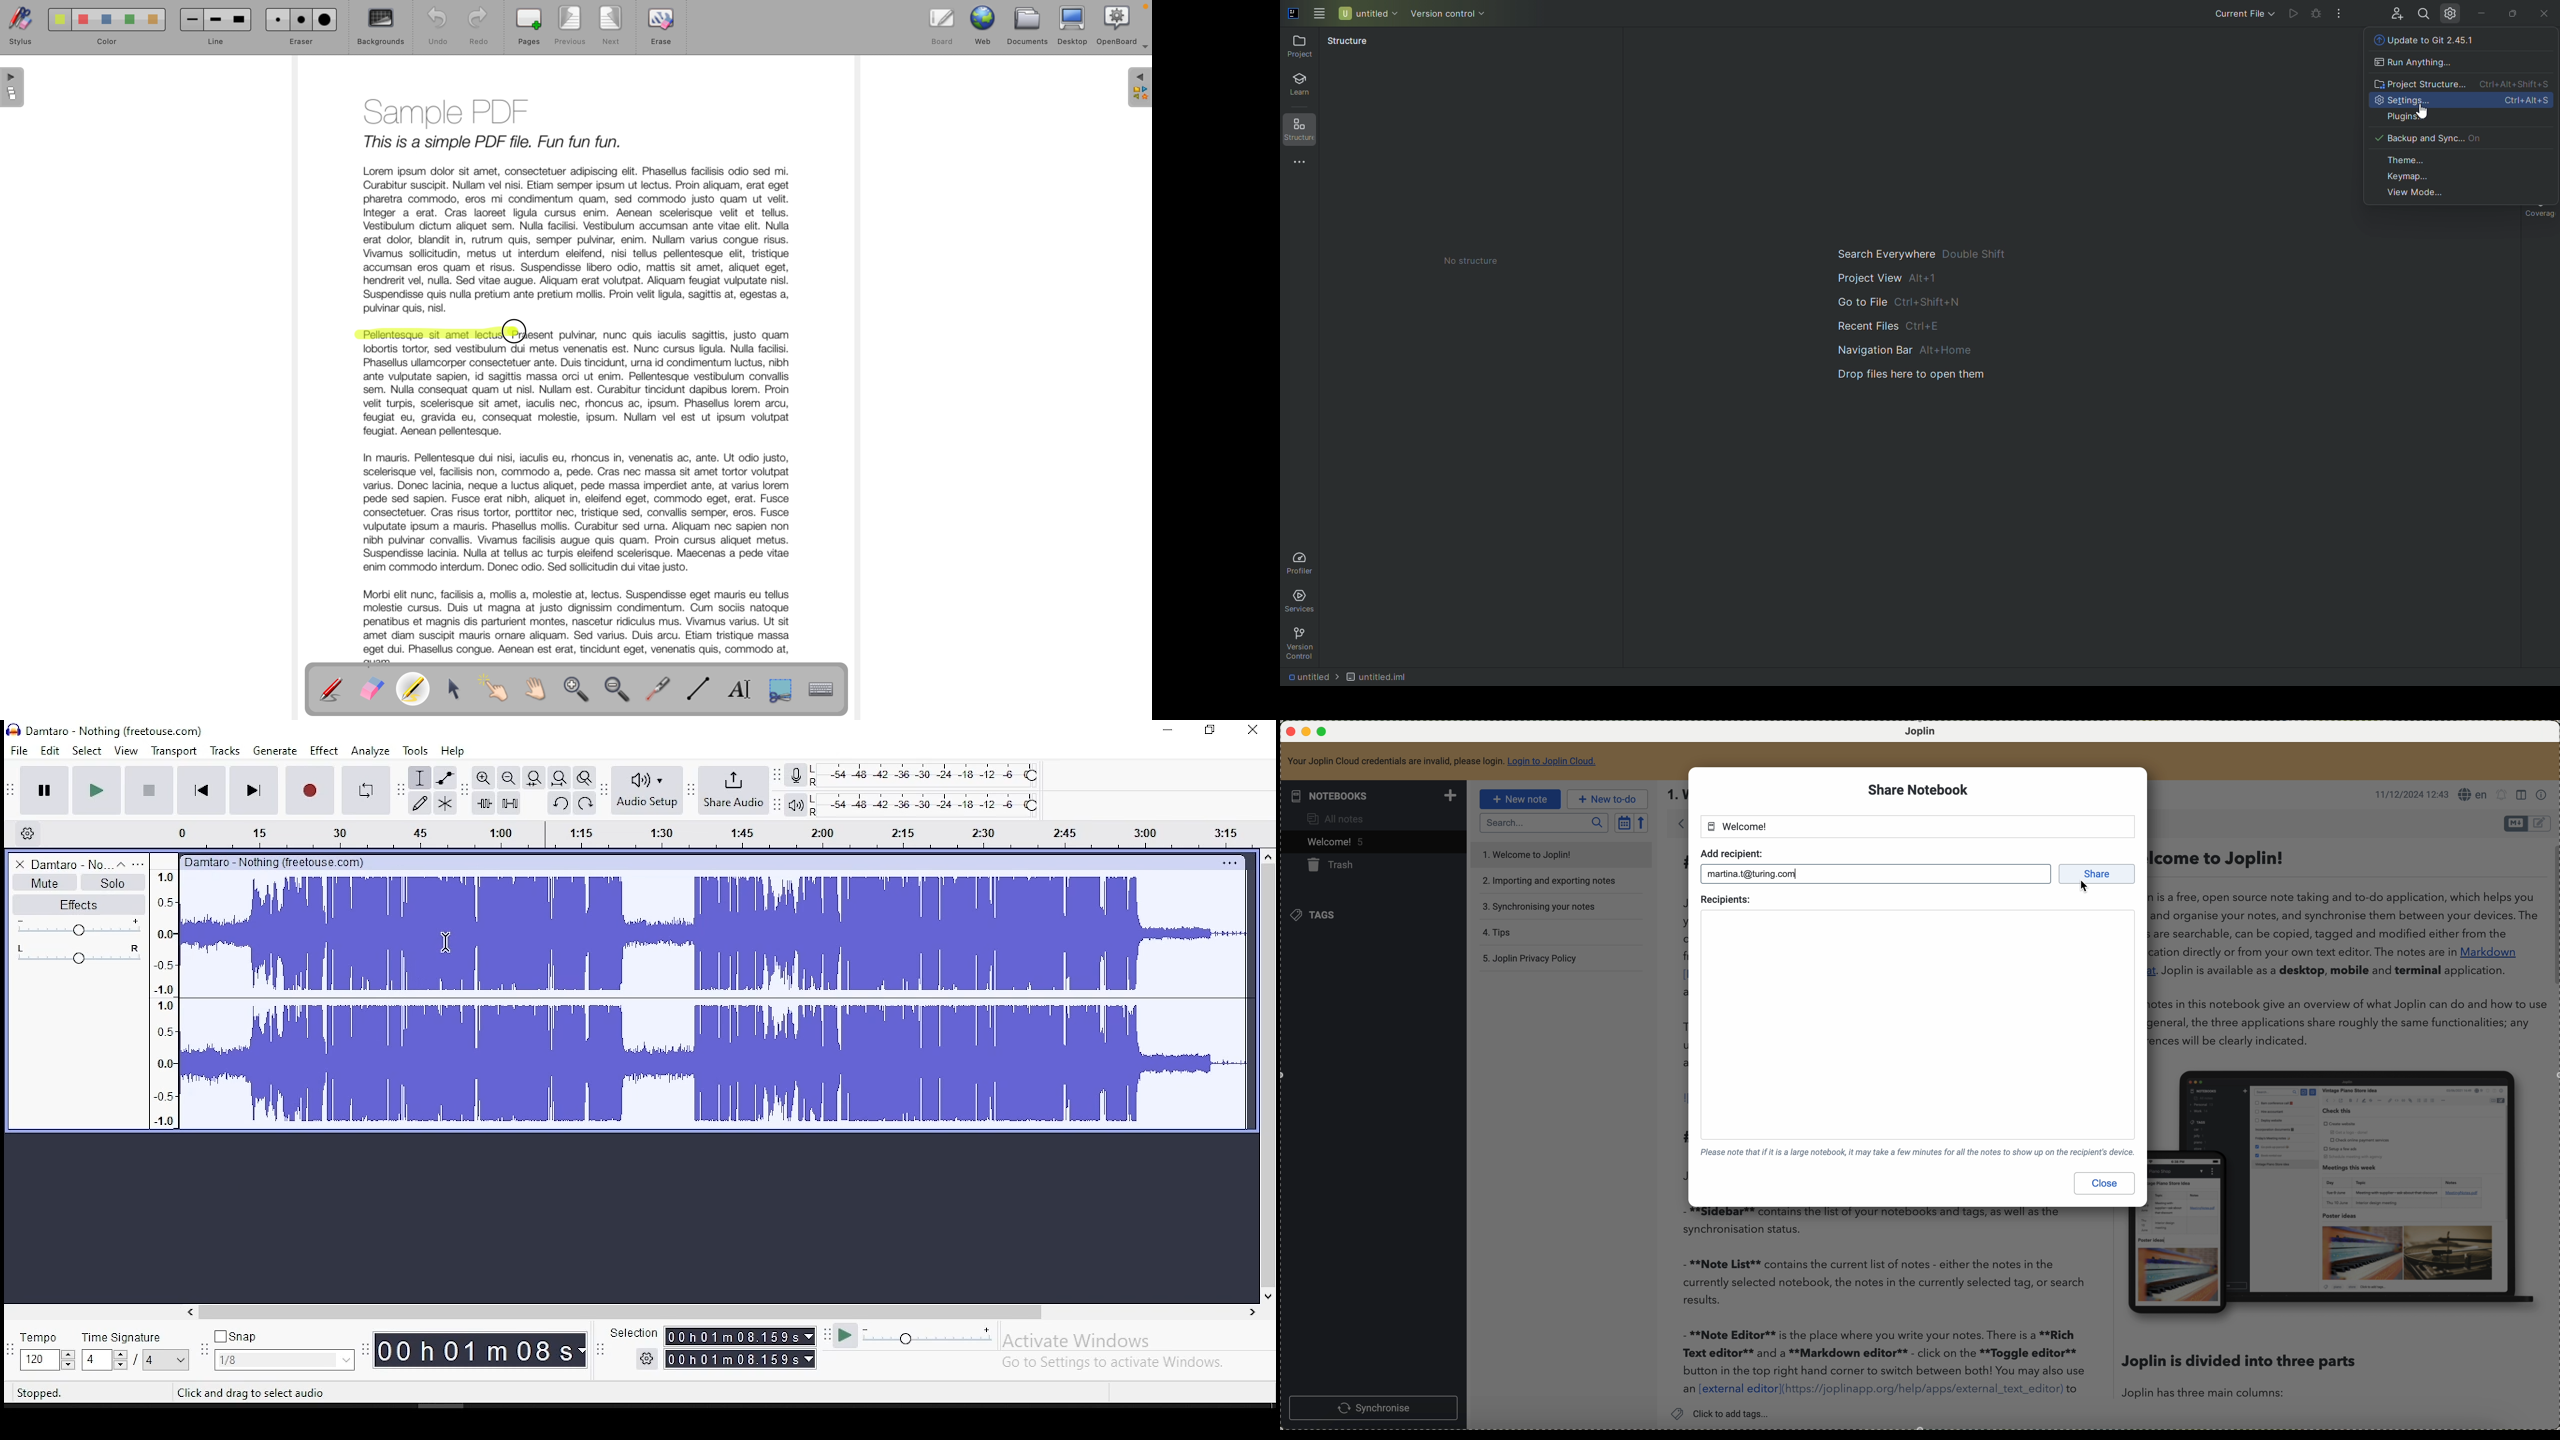  I want to click on , so click(775, 805).